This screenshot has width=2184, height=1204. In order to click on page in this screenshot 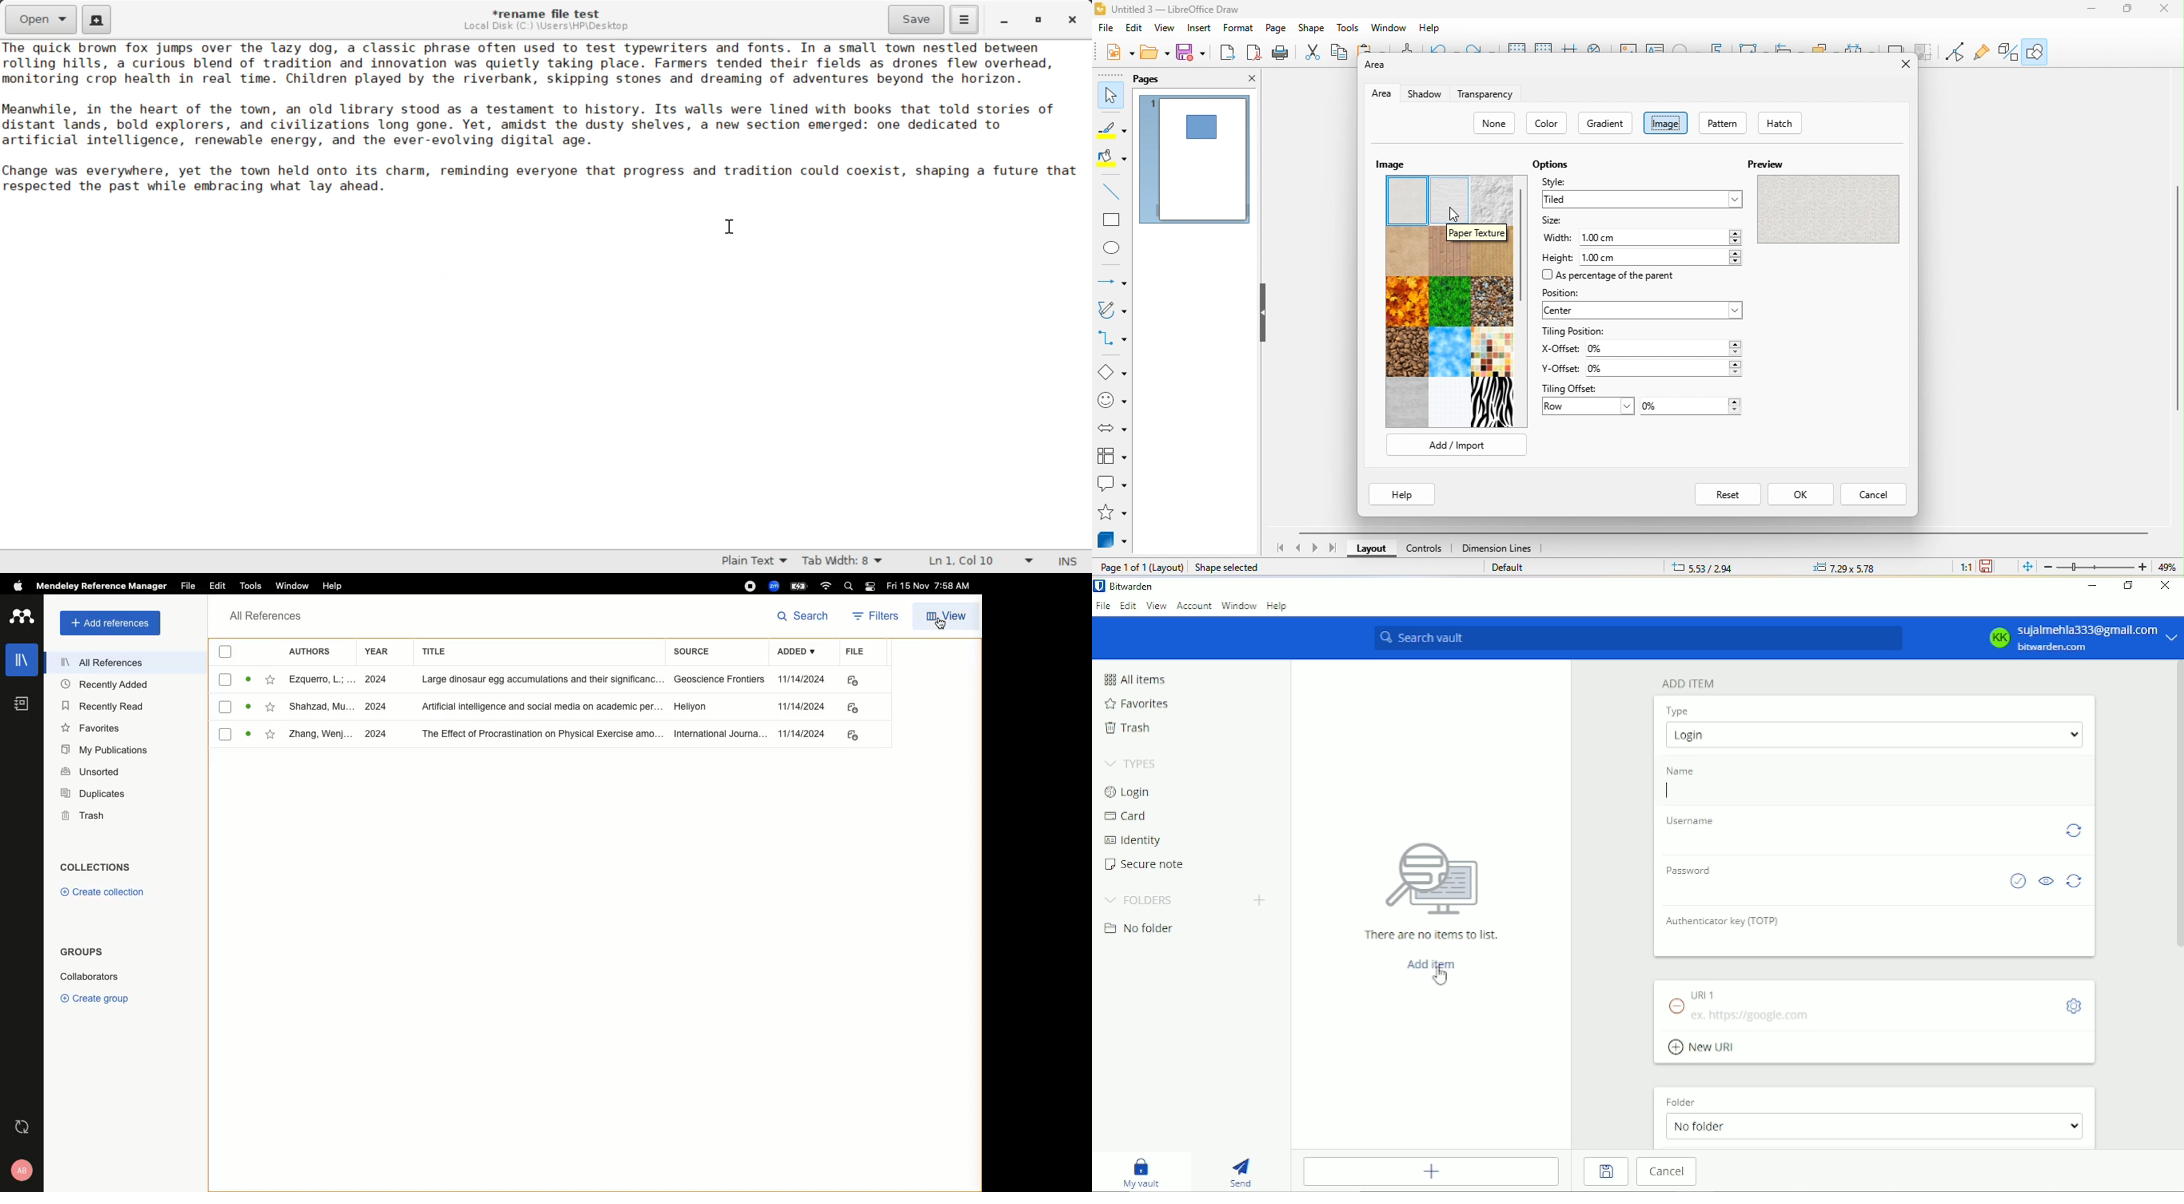, I will do `click(1279, 30)`.